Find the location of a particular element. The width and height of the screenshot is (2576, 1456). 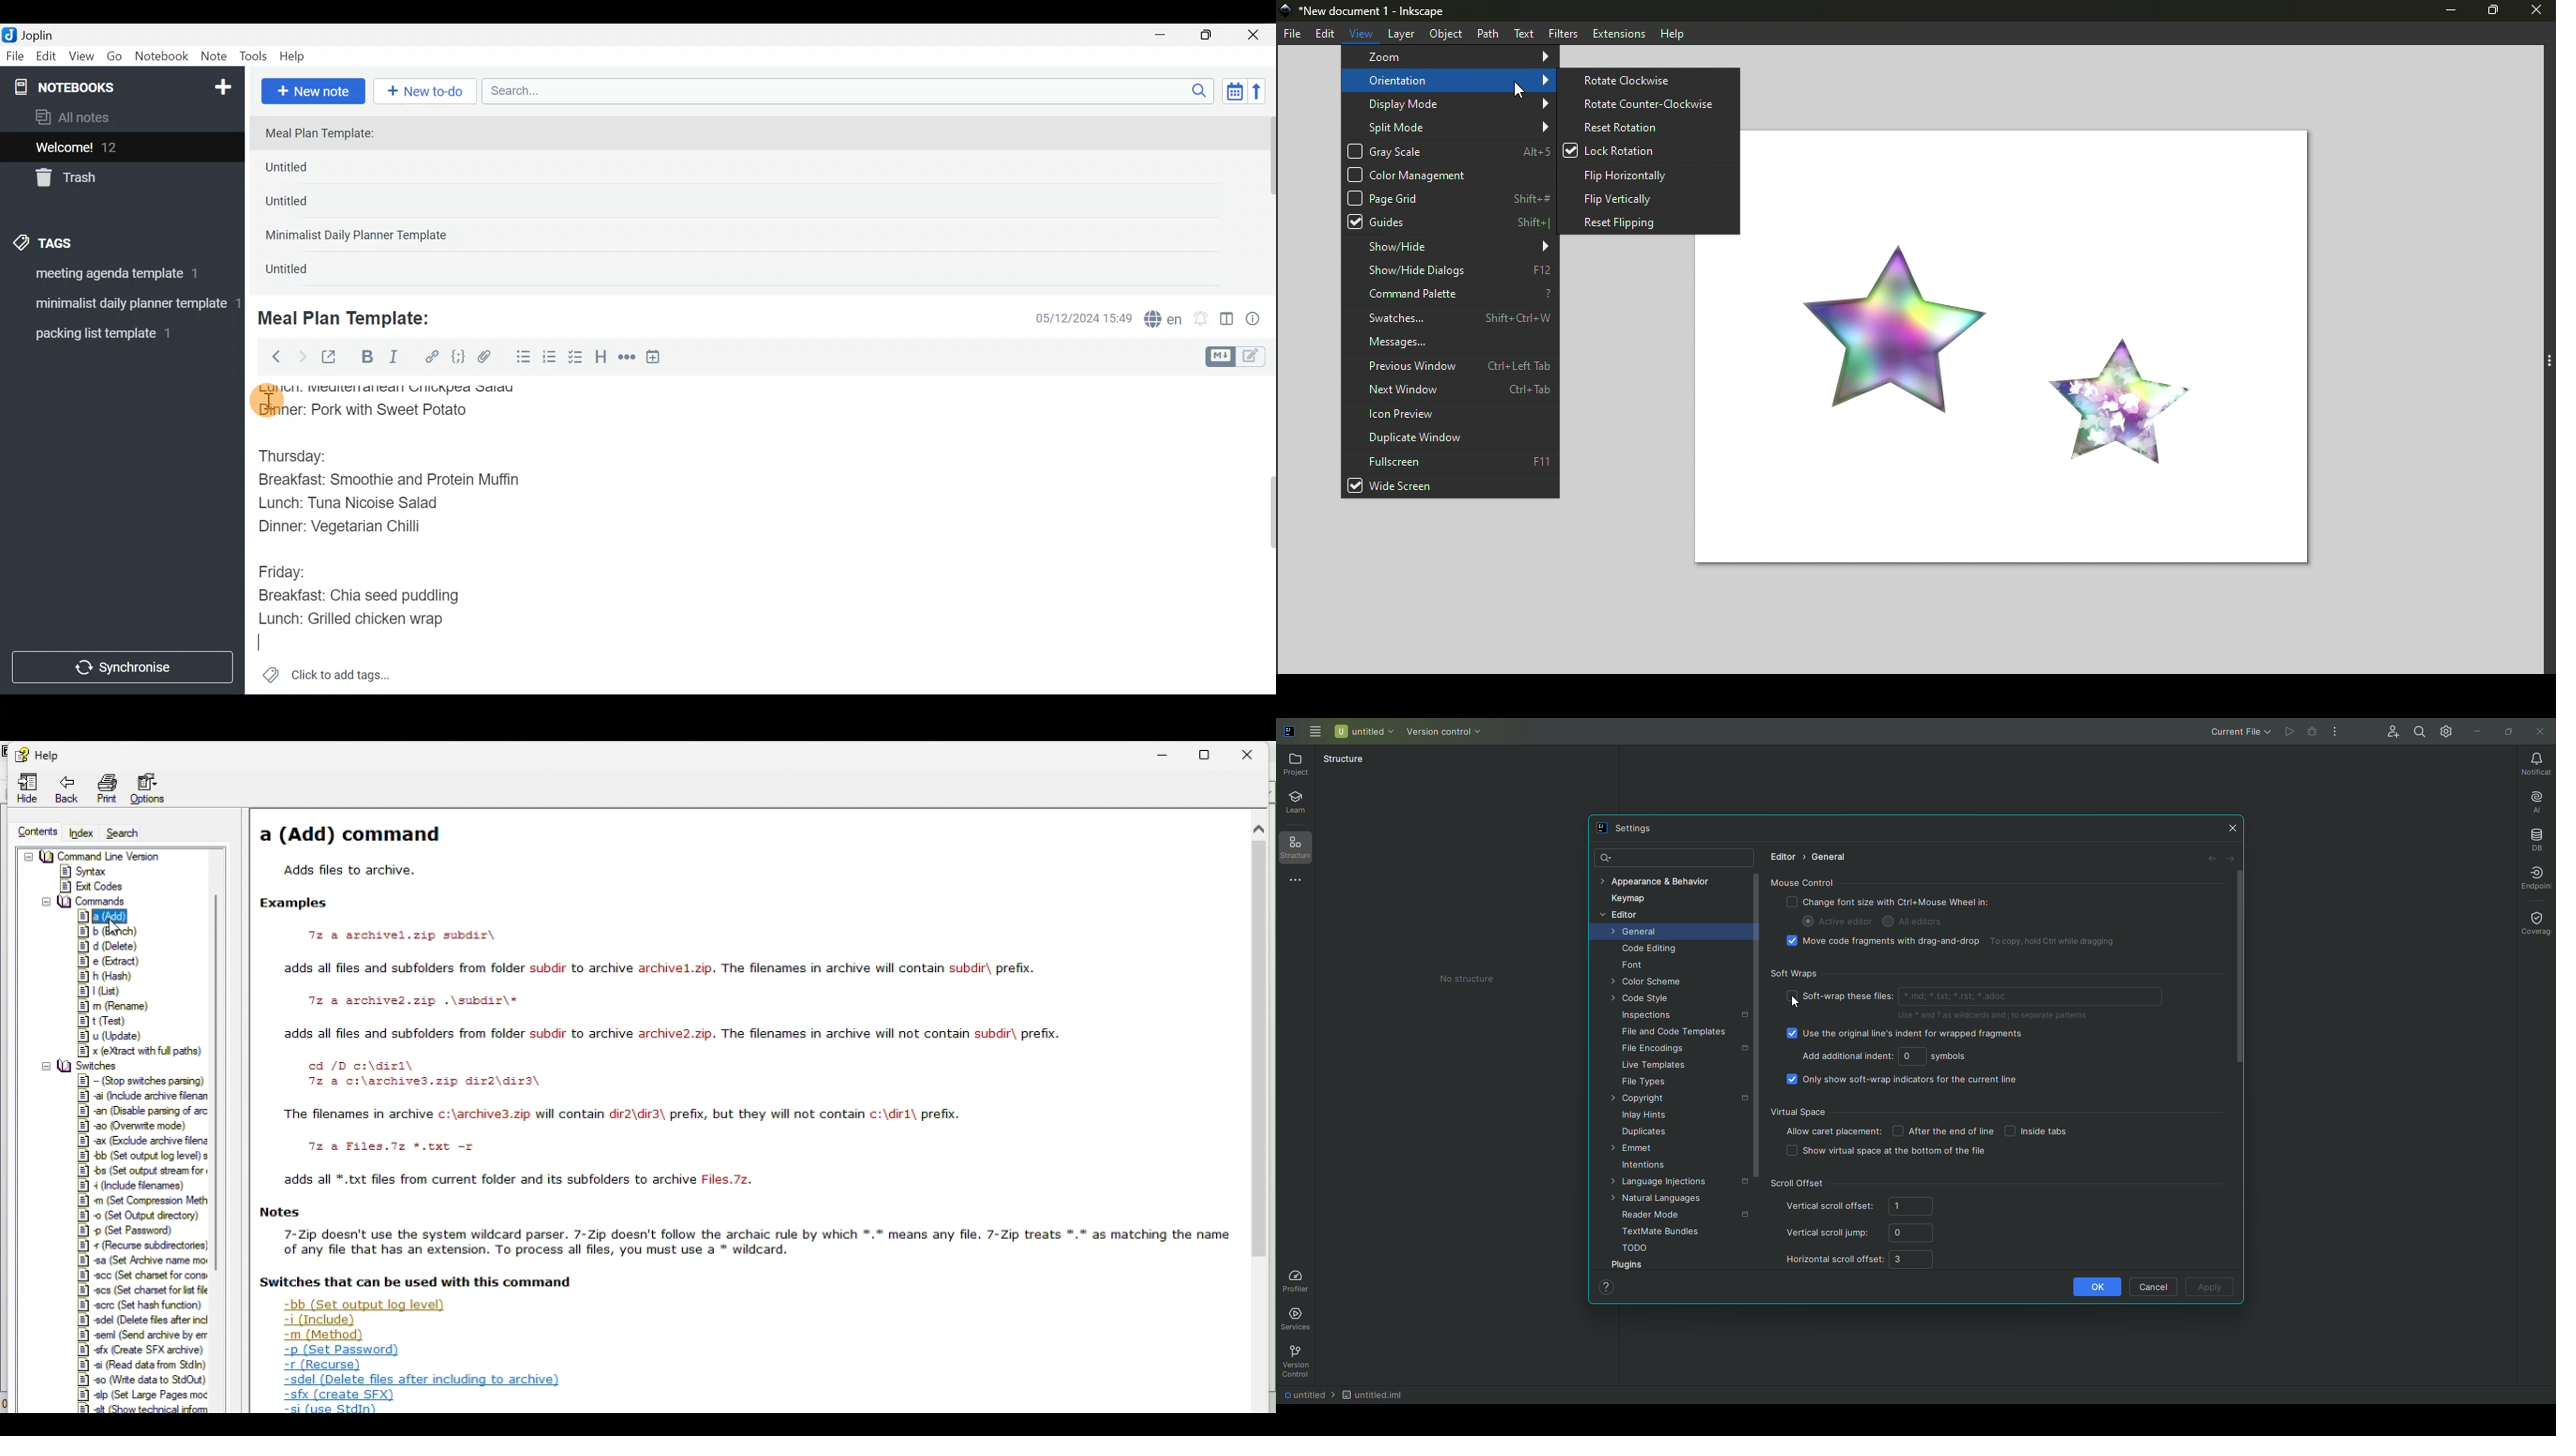

Numbered list is located at coordinates (550, 360).